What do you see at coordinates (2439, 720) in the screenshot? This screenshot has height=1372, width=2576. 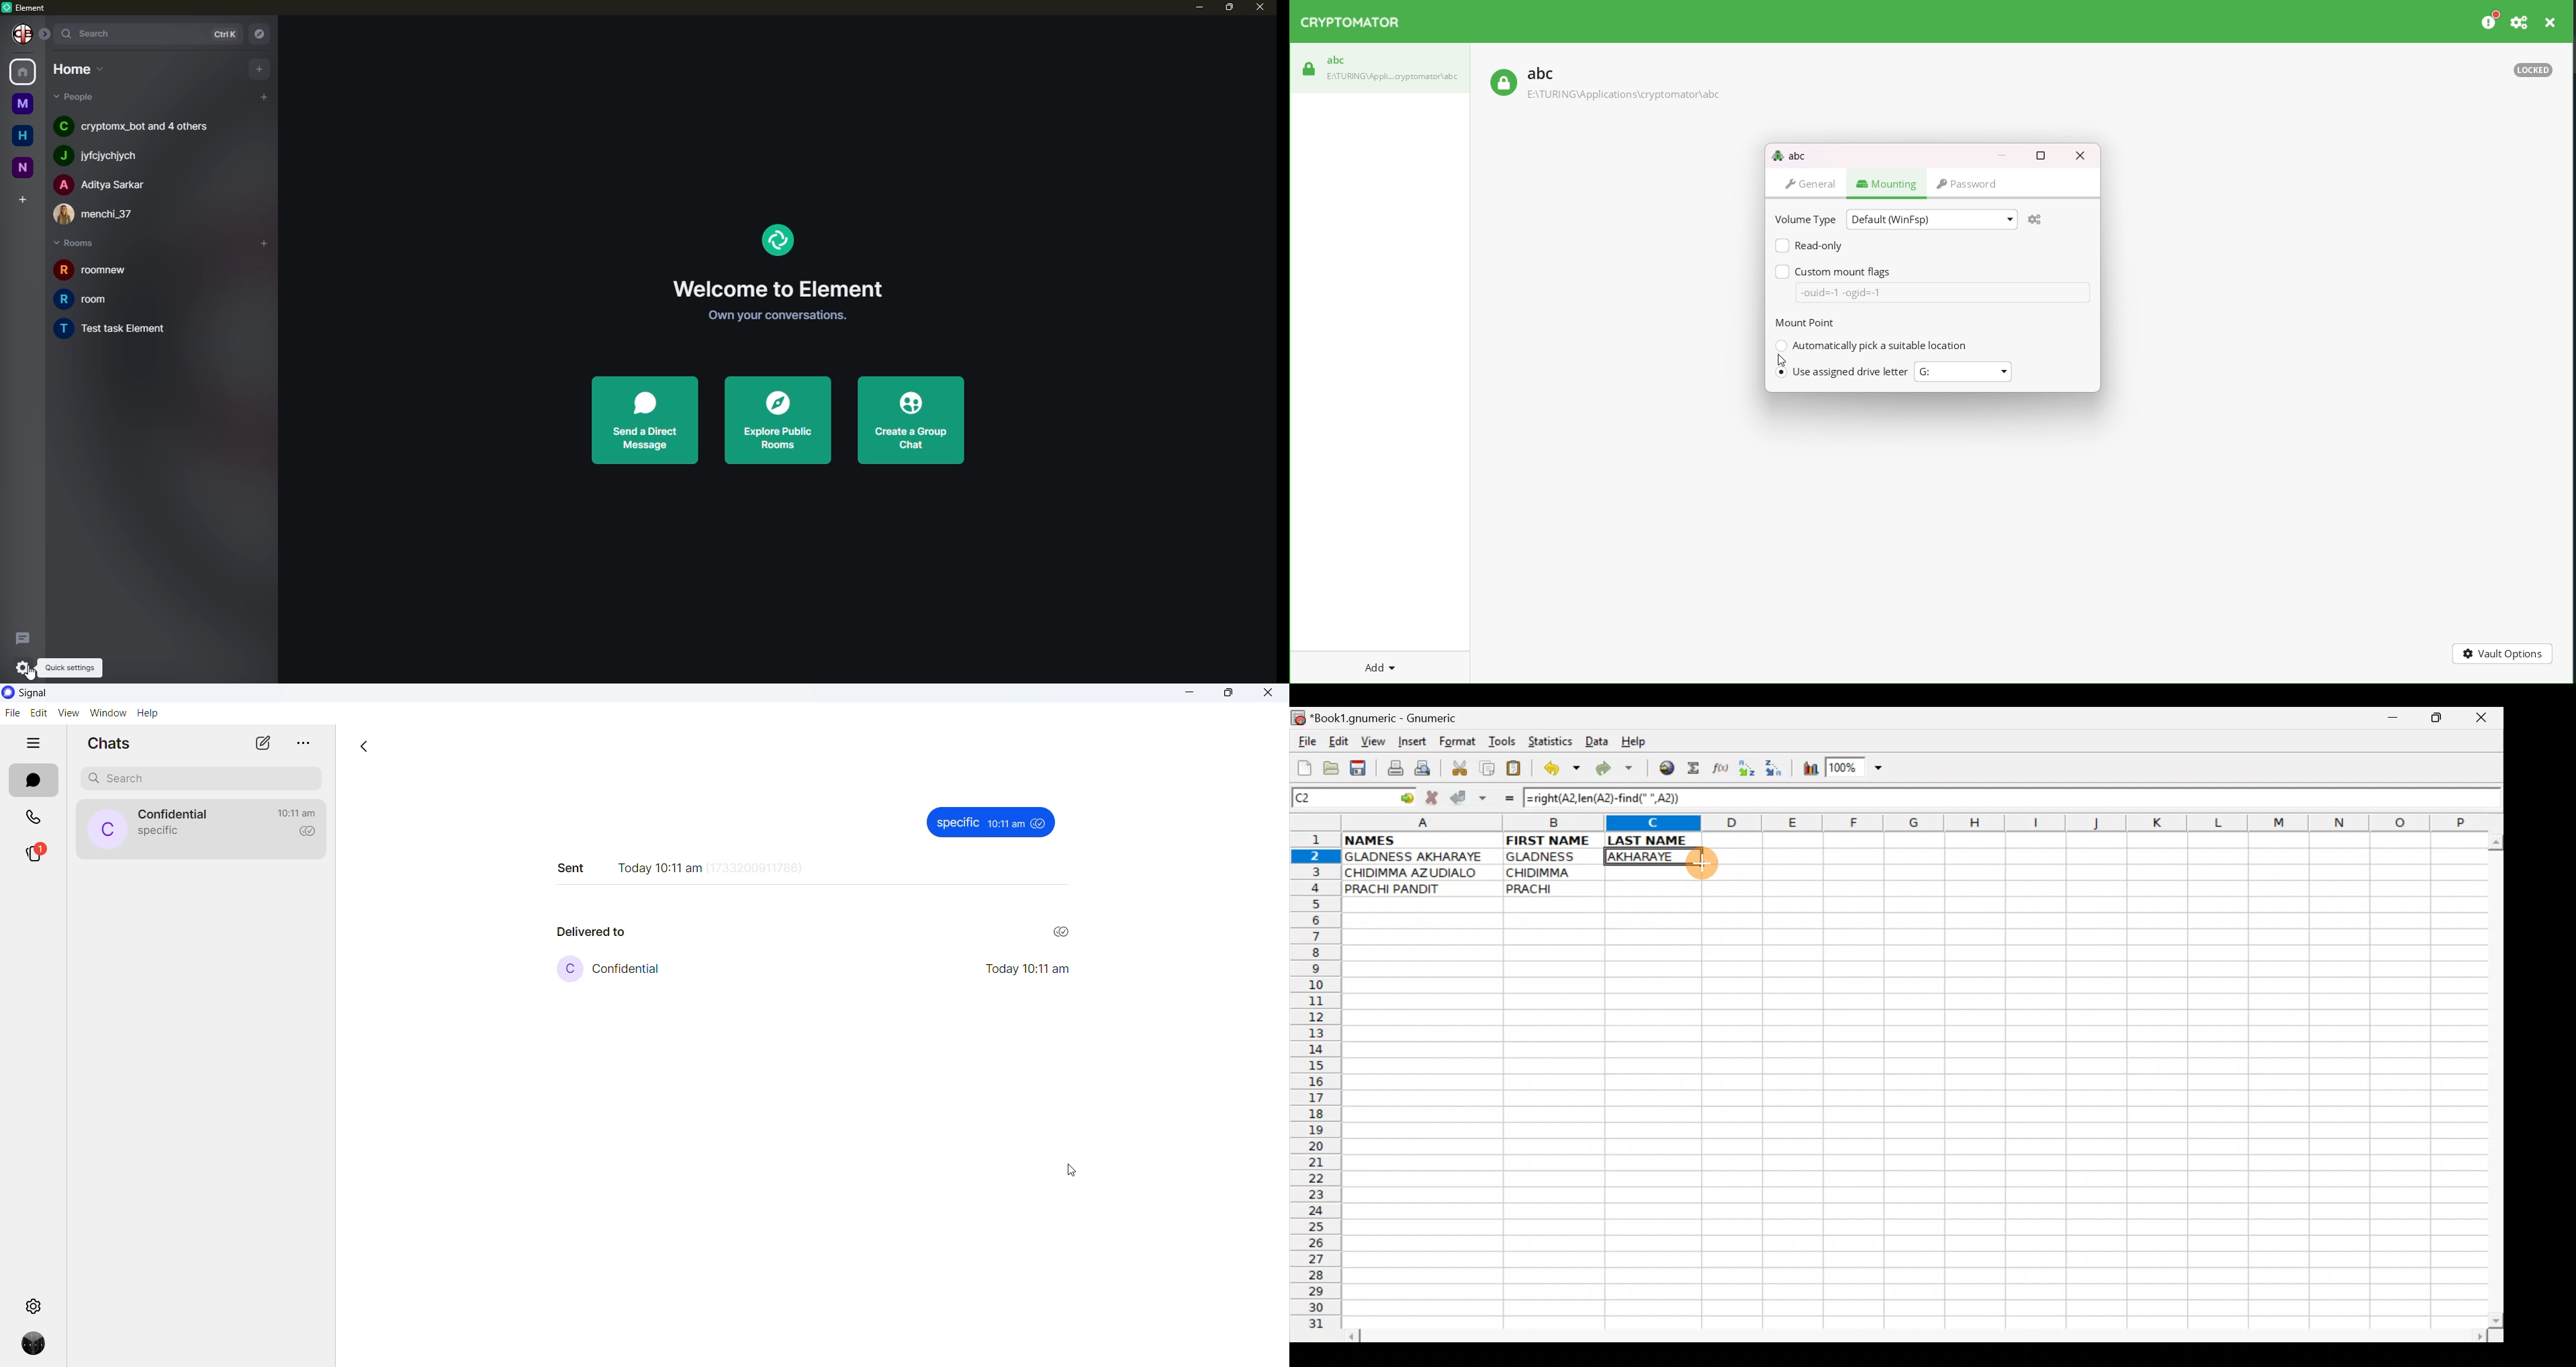 I see `Maximize` at bounding box center [2439, 720].